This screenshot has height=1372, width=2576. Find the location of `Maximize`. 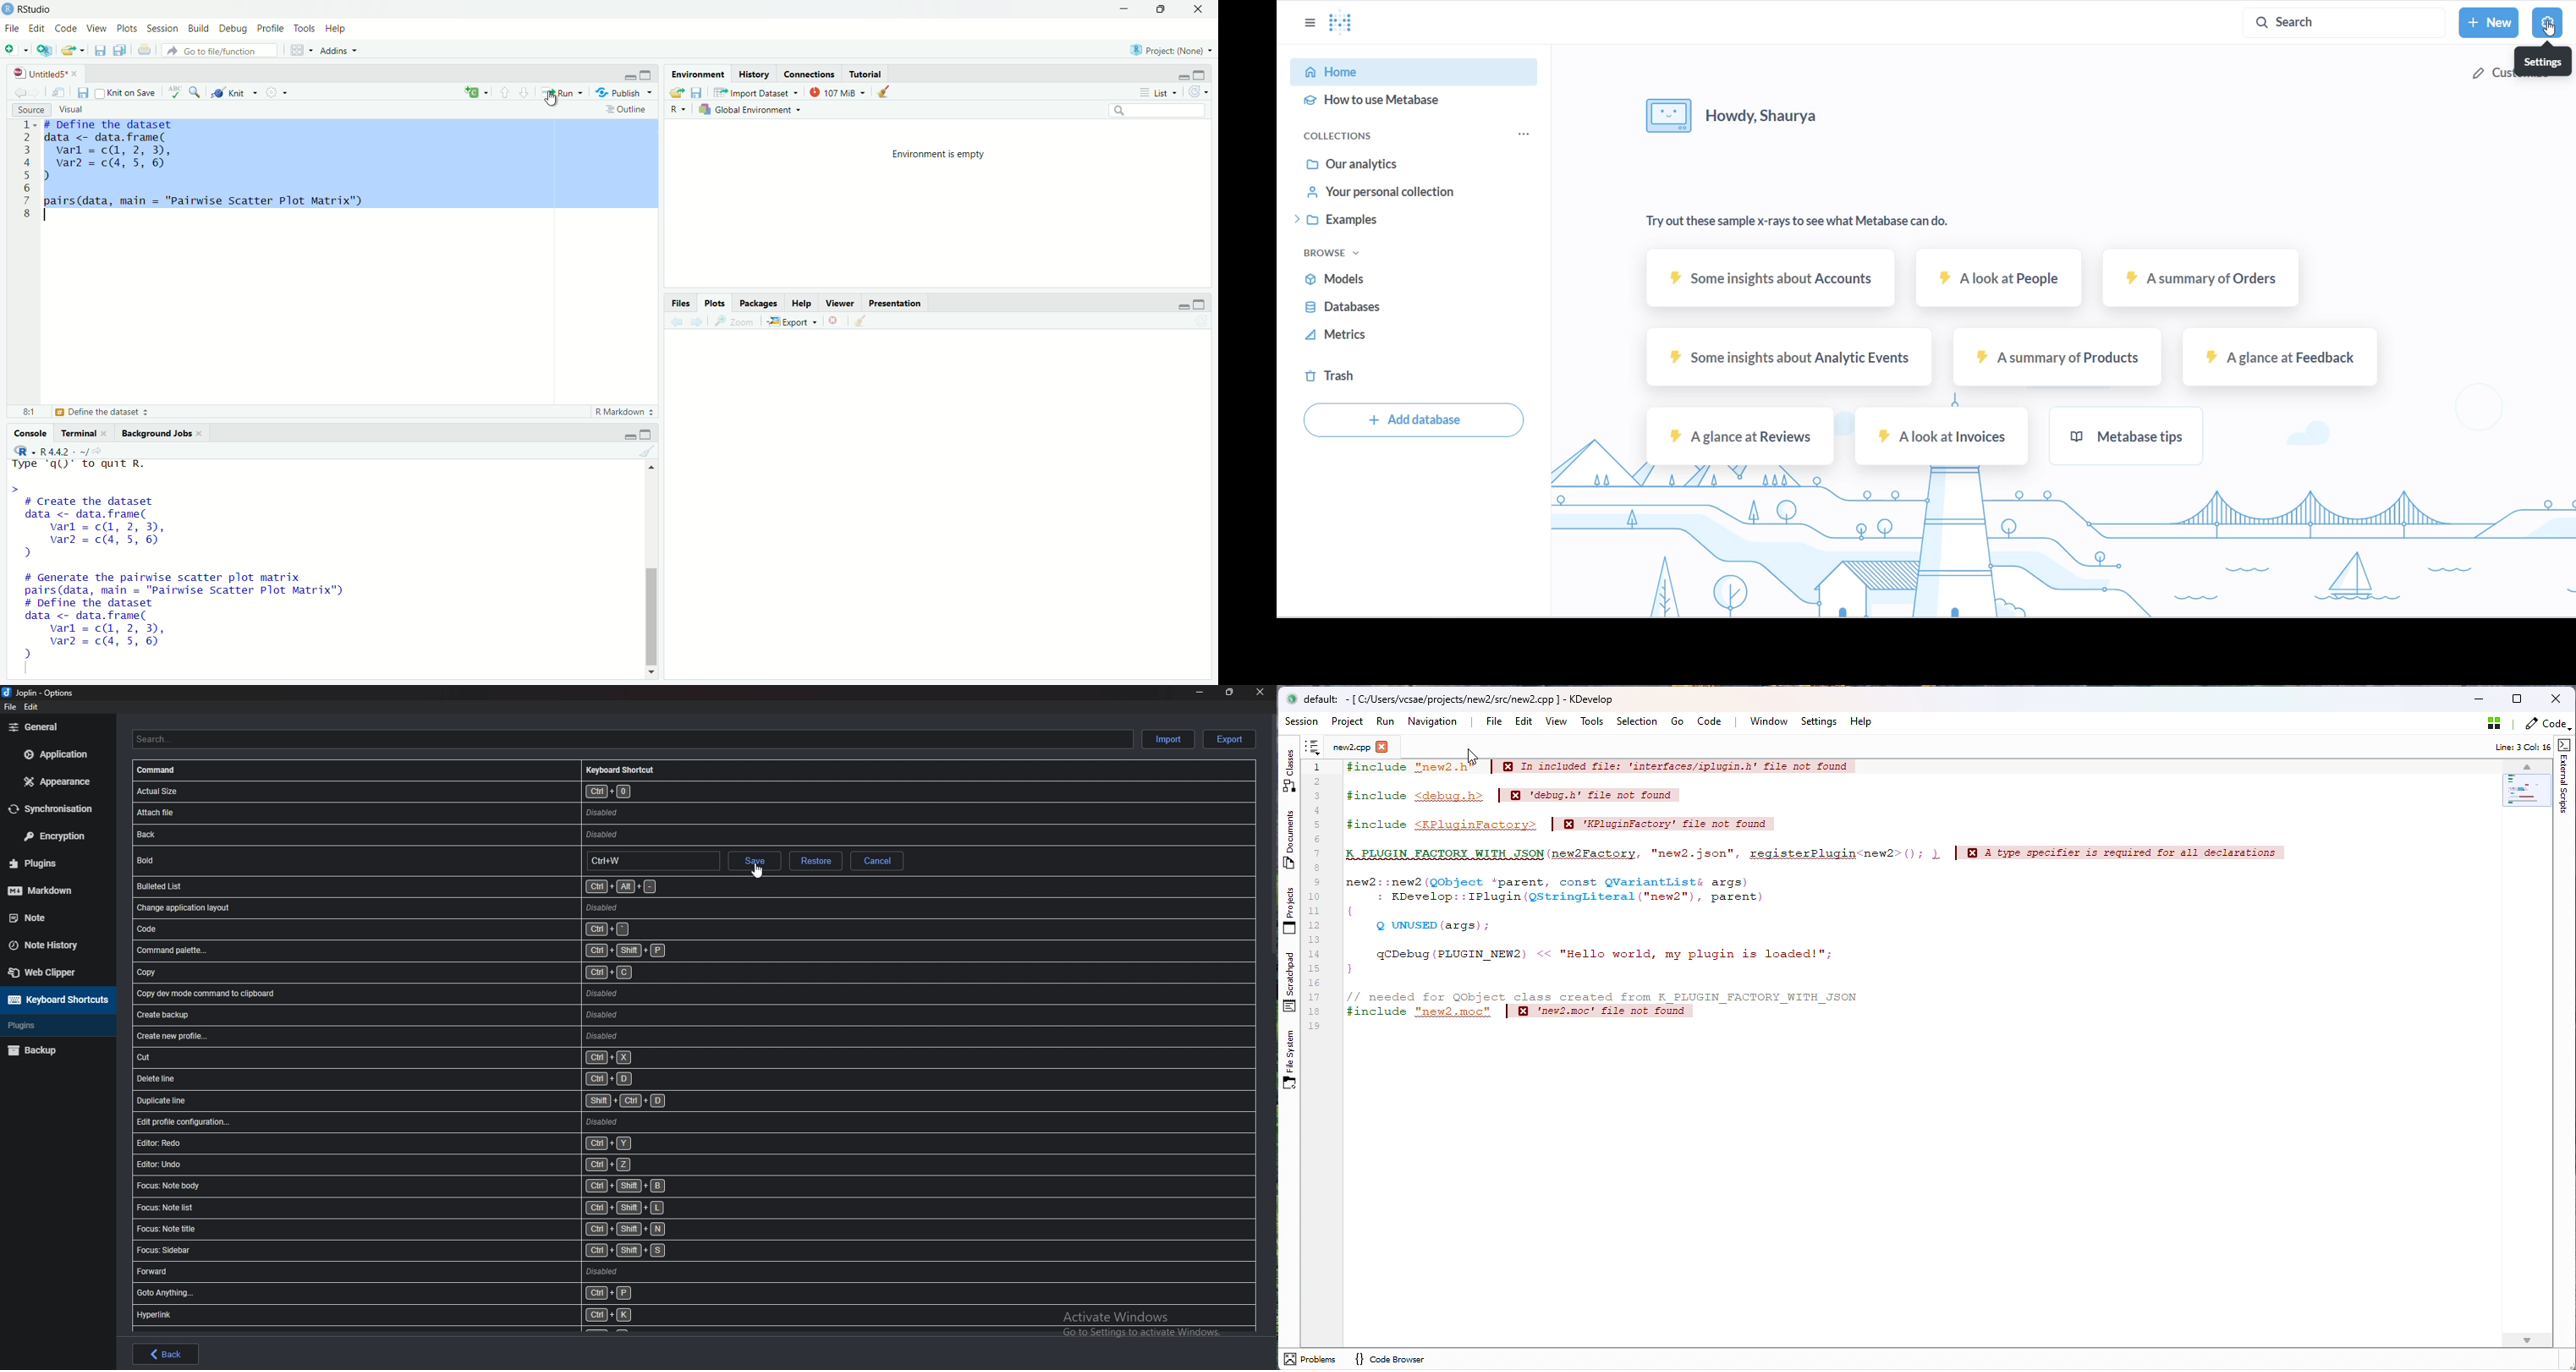

Maximize is located at coordinates (648, 434).